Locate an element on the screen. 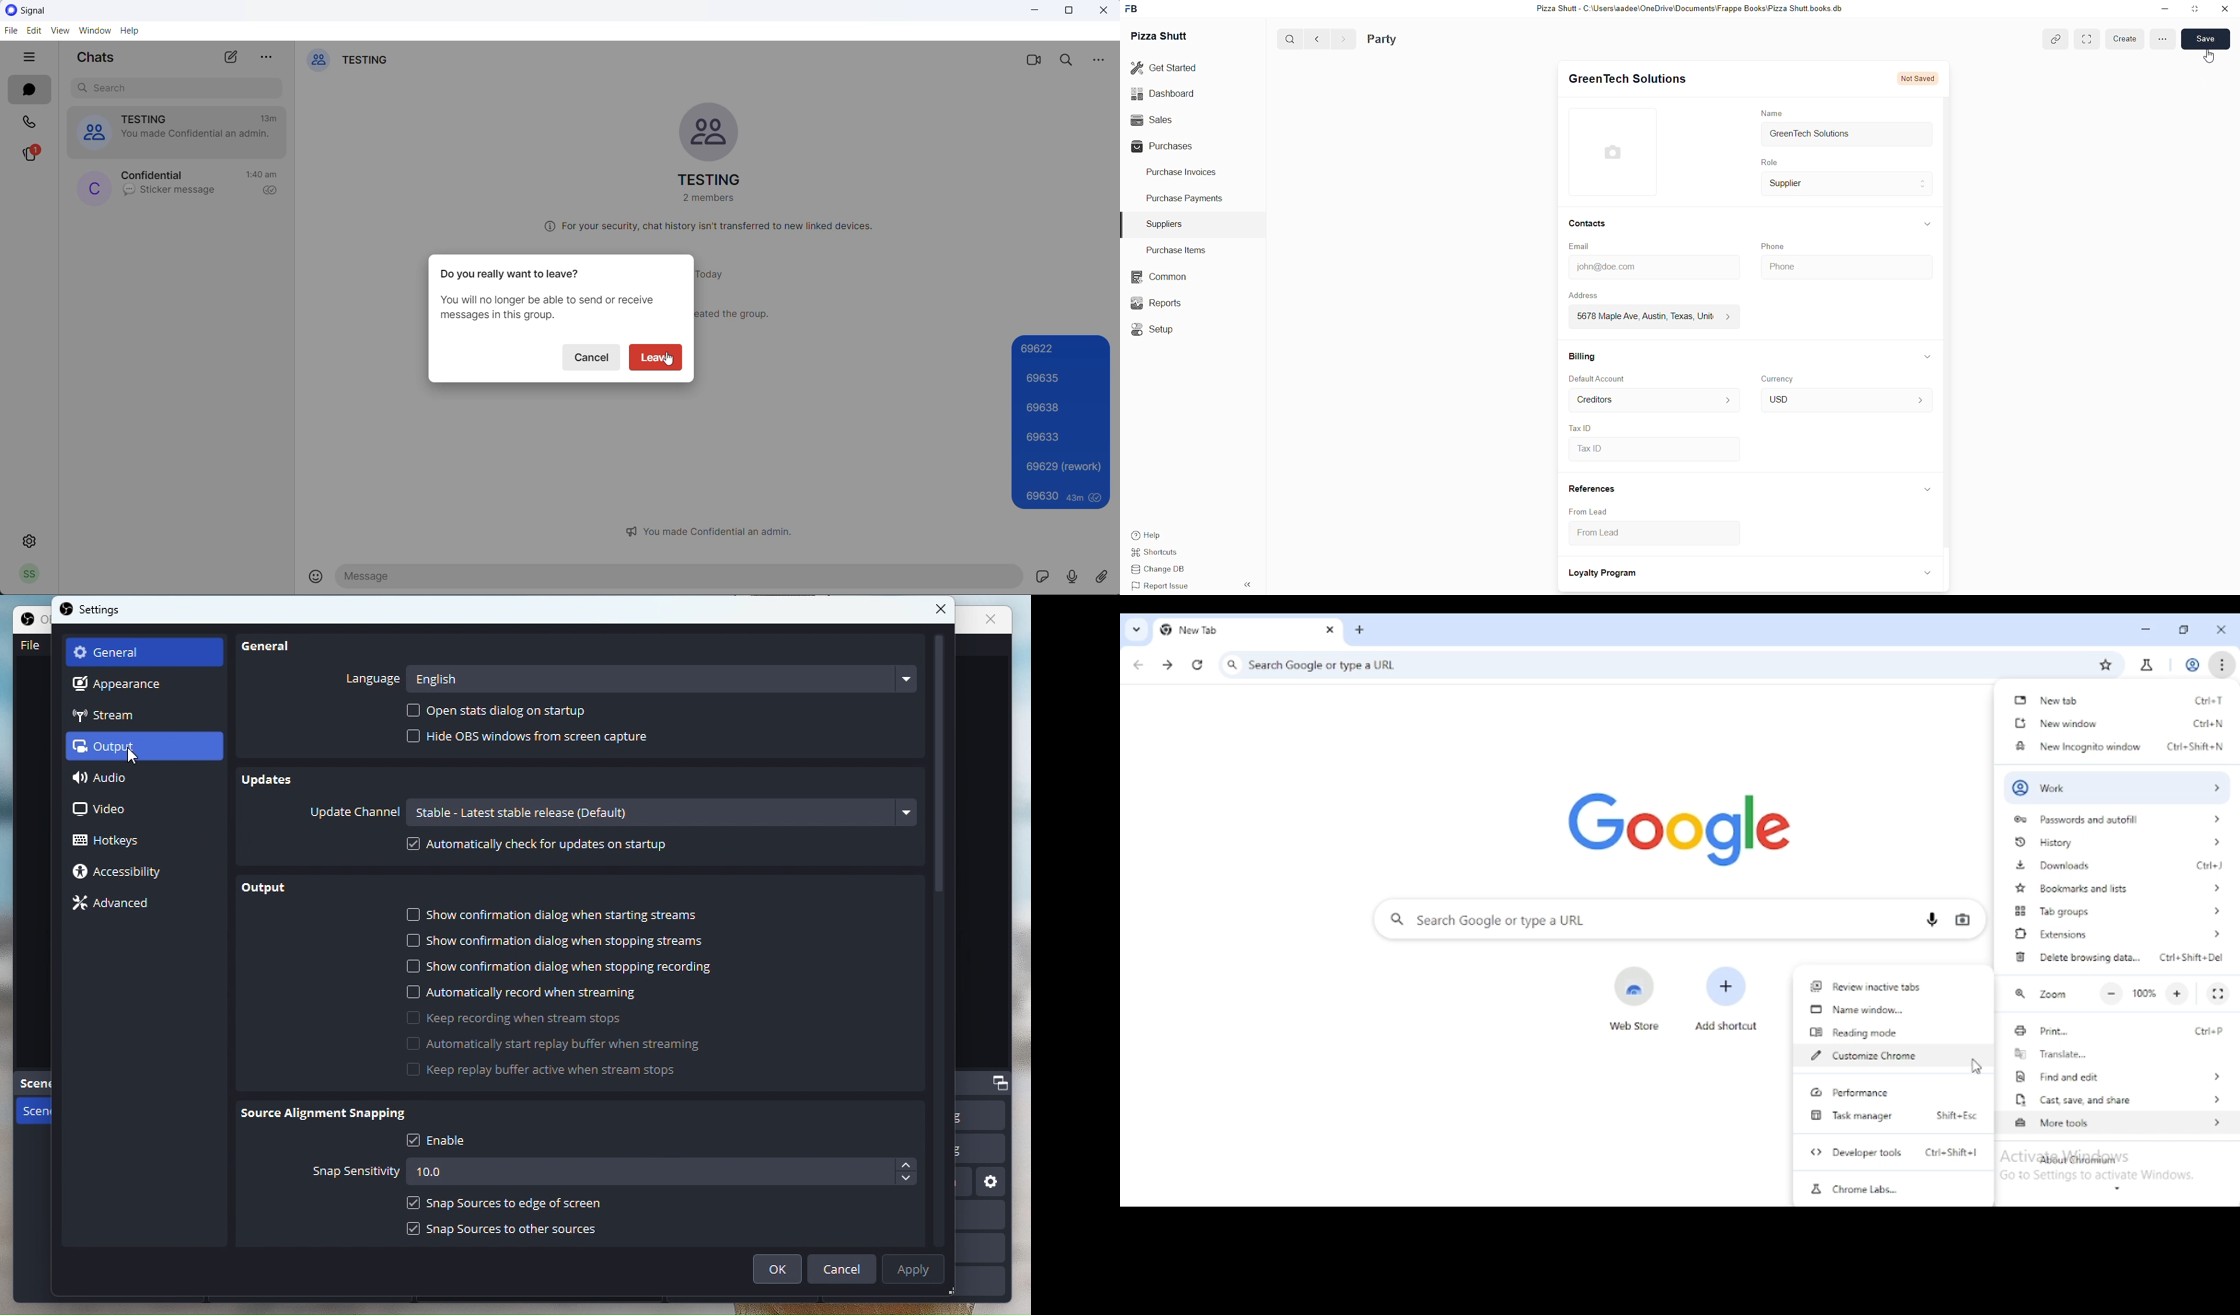  B, C,fEngland, Denmark, 411006 is located at coordinates (1650, 317).